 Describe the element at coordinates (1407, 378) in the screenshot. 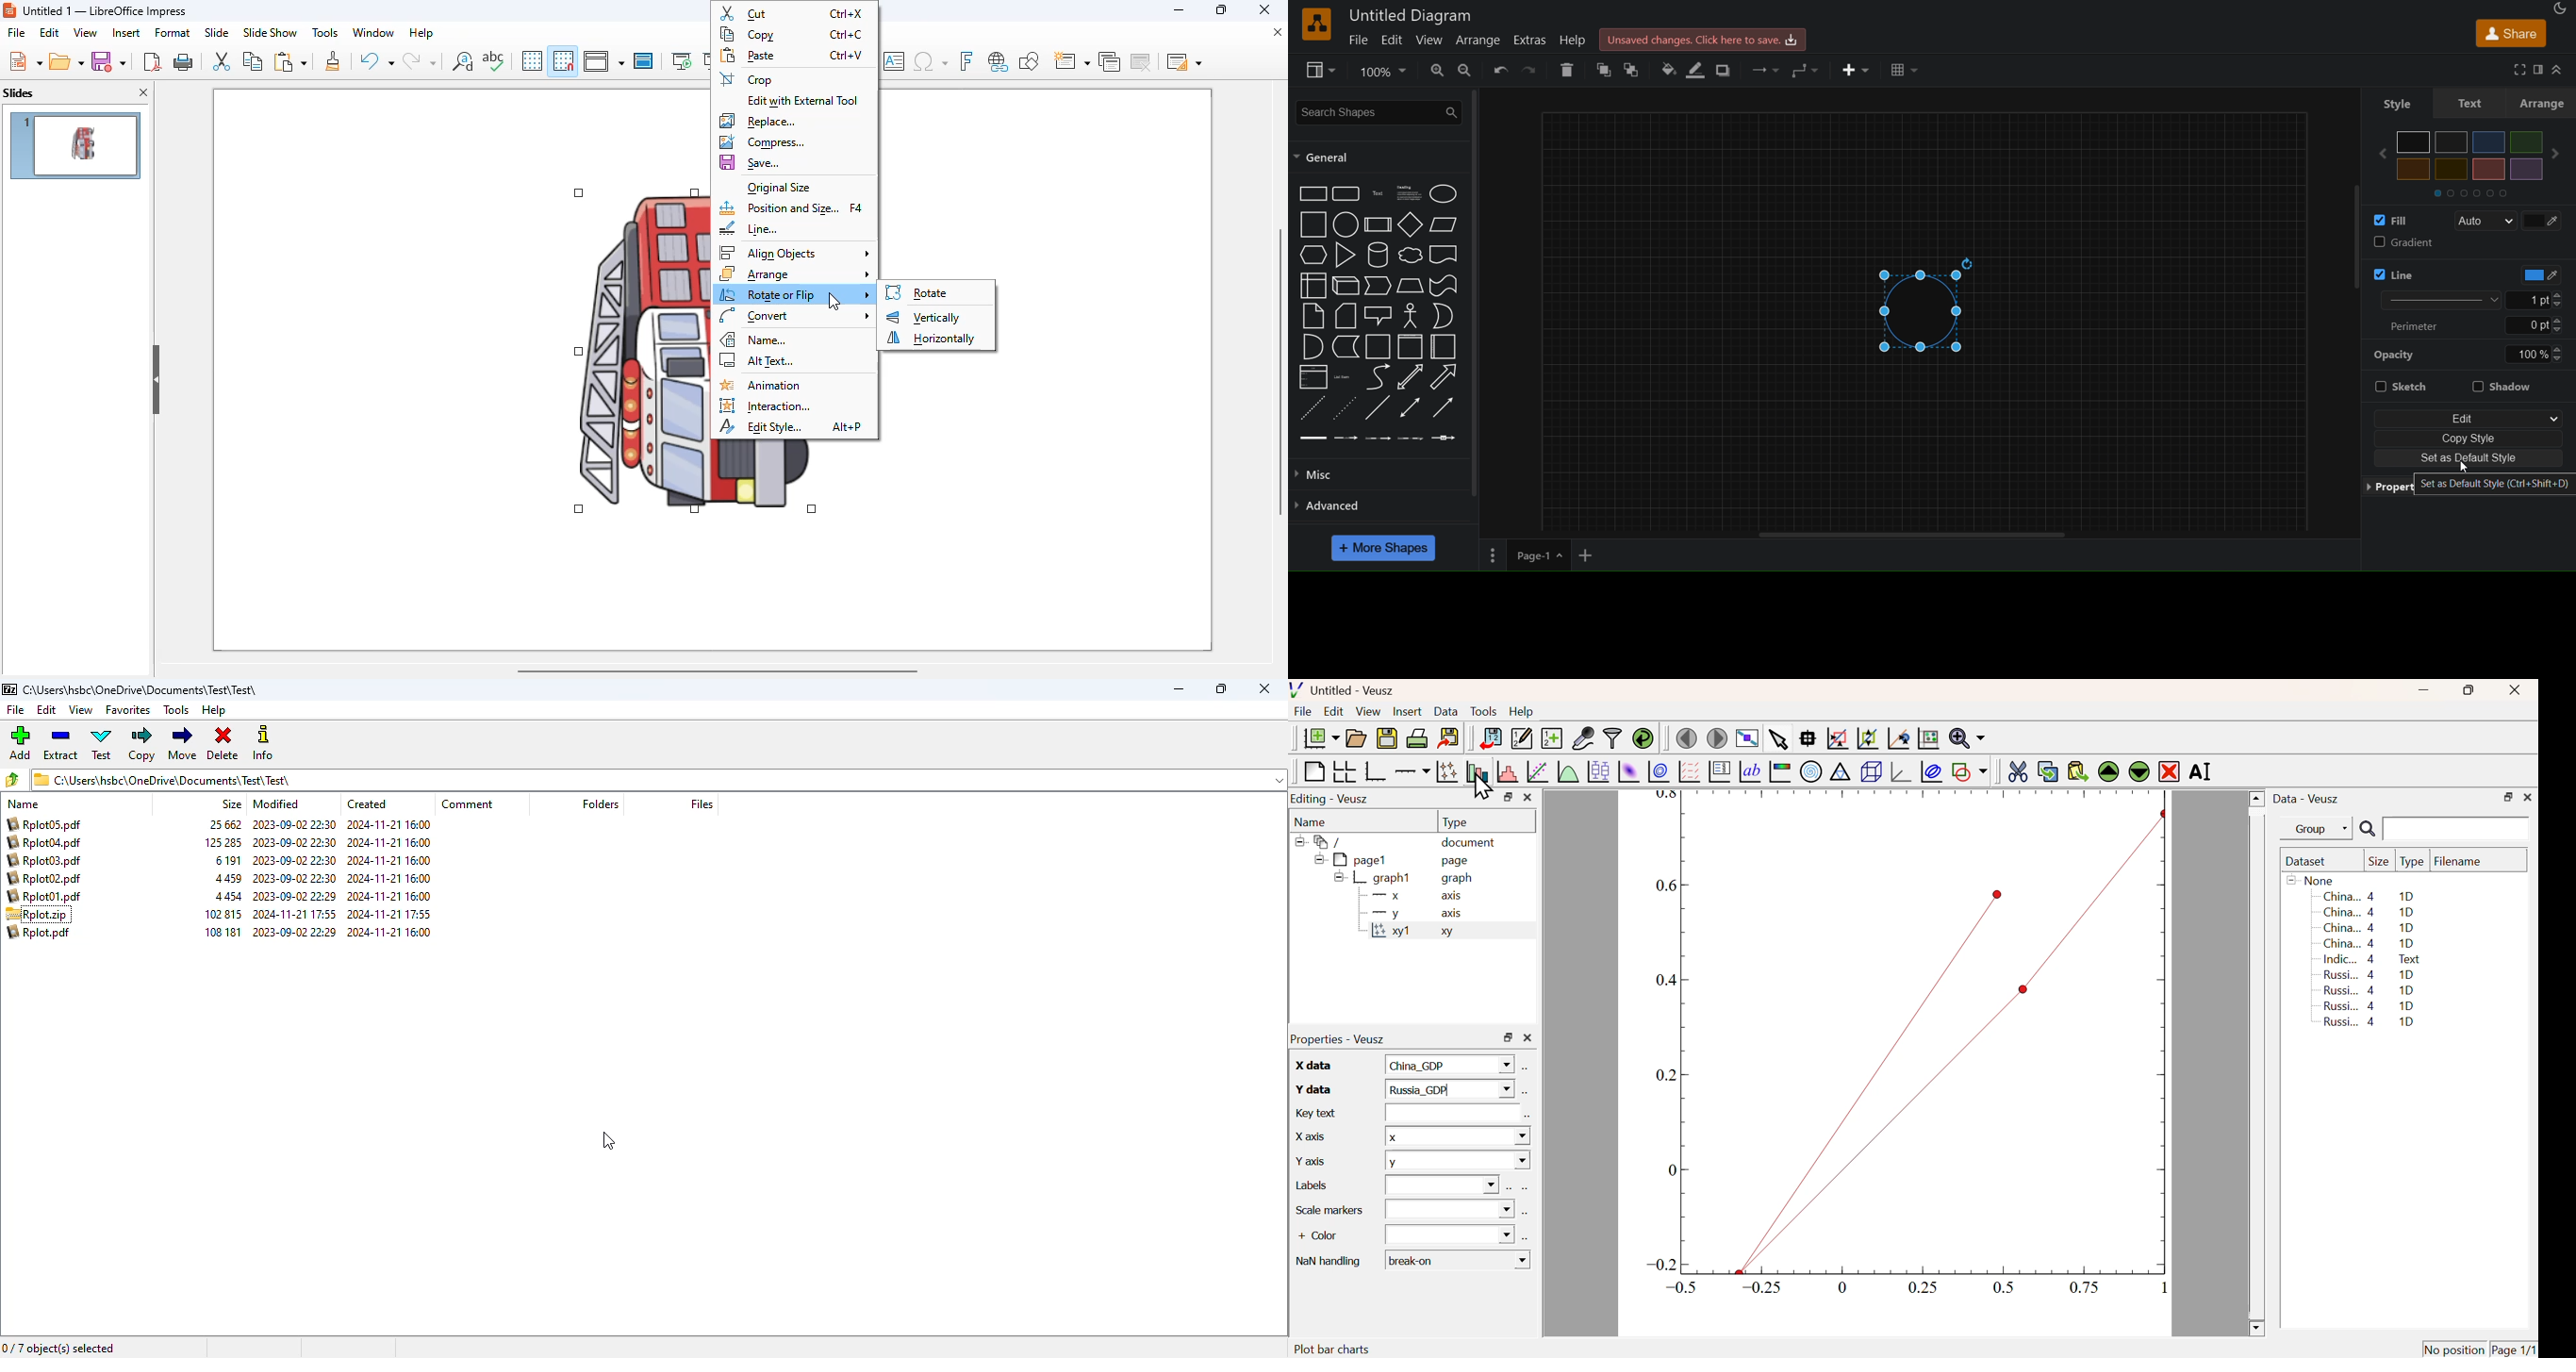

I see `bidirectional arrow` at that location.